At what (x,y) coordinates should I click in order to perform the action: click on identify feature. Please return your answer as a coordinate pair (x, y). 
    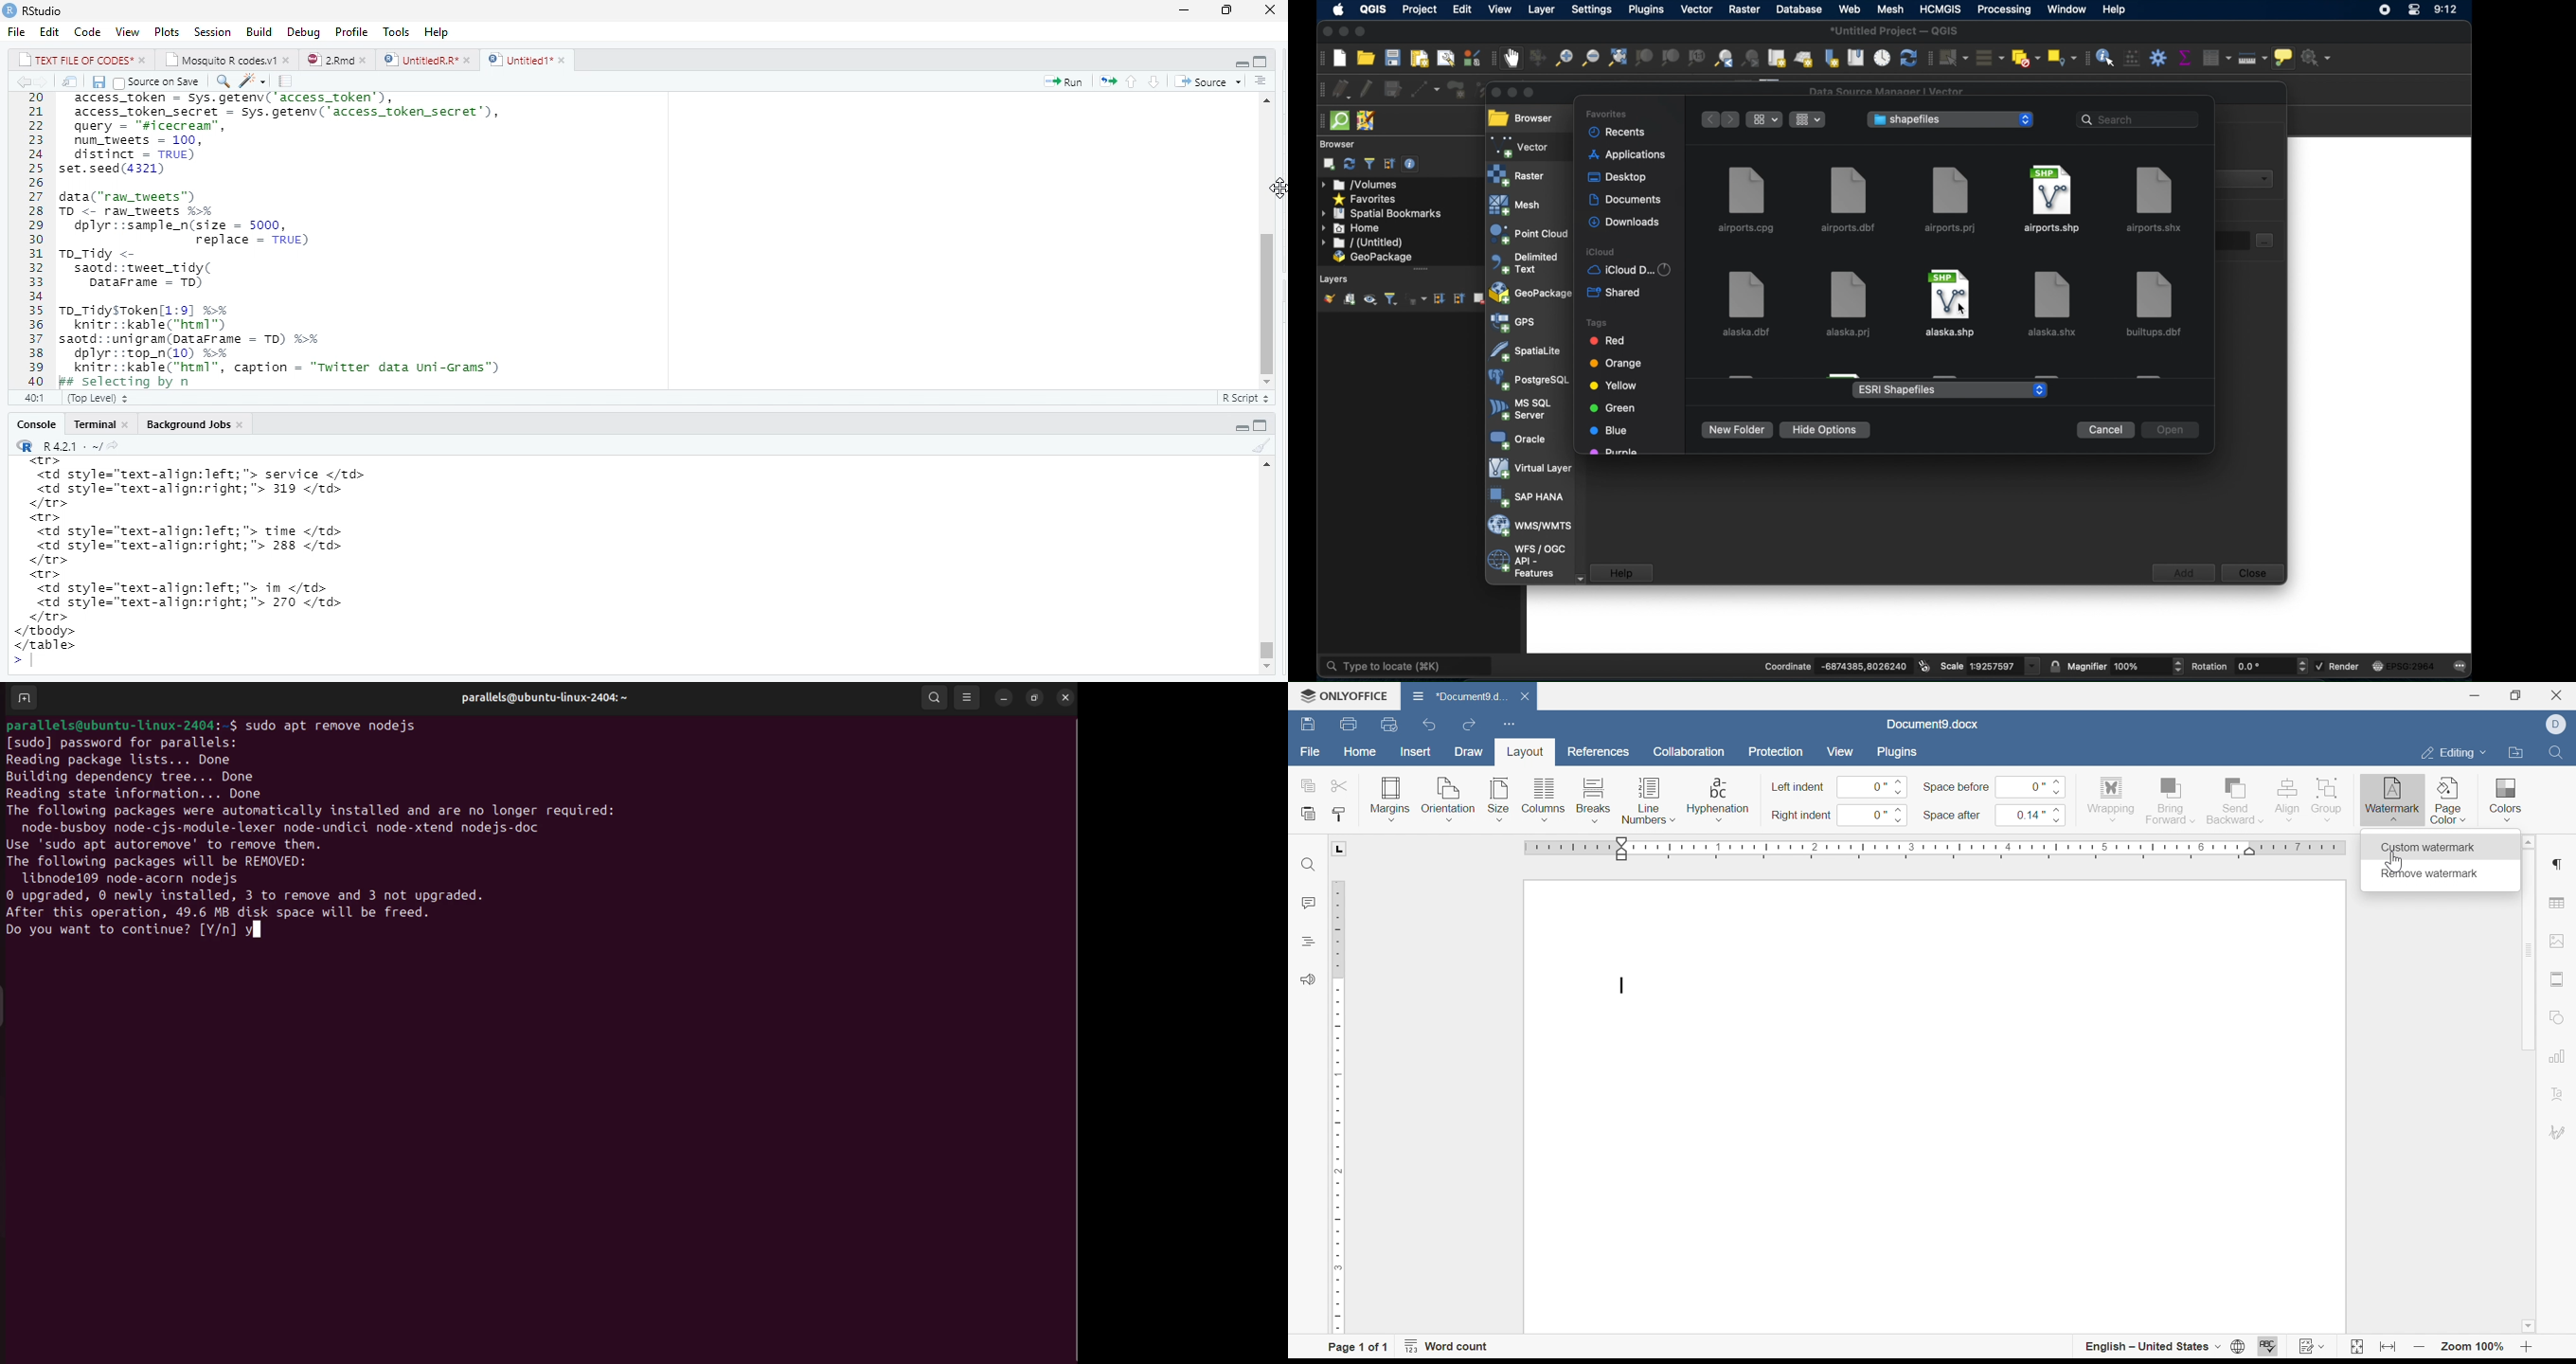
    Looking at the image, I should click on (2105, 57).